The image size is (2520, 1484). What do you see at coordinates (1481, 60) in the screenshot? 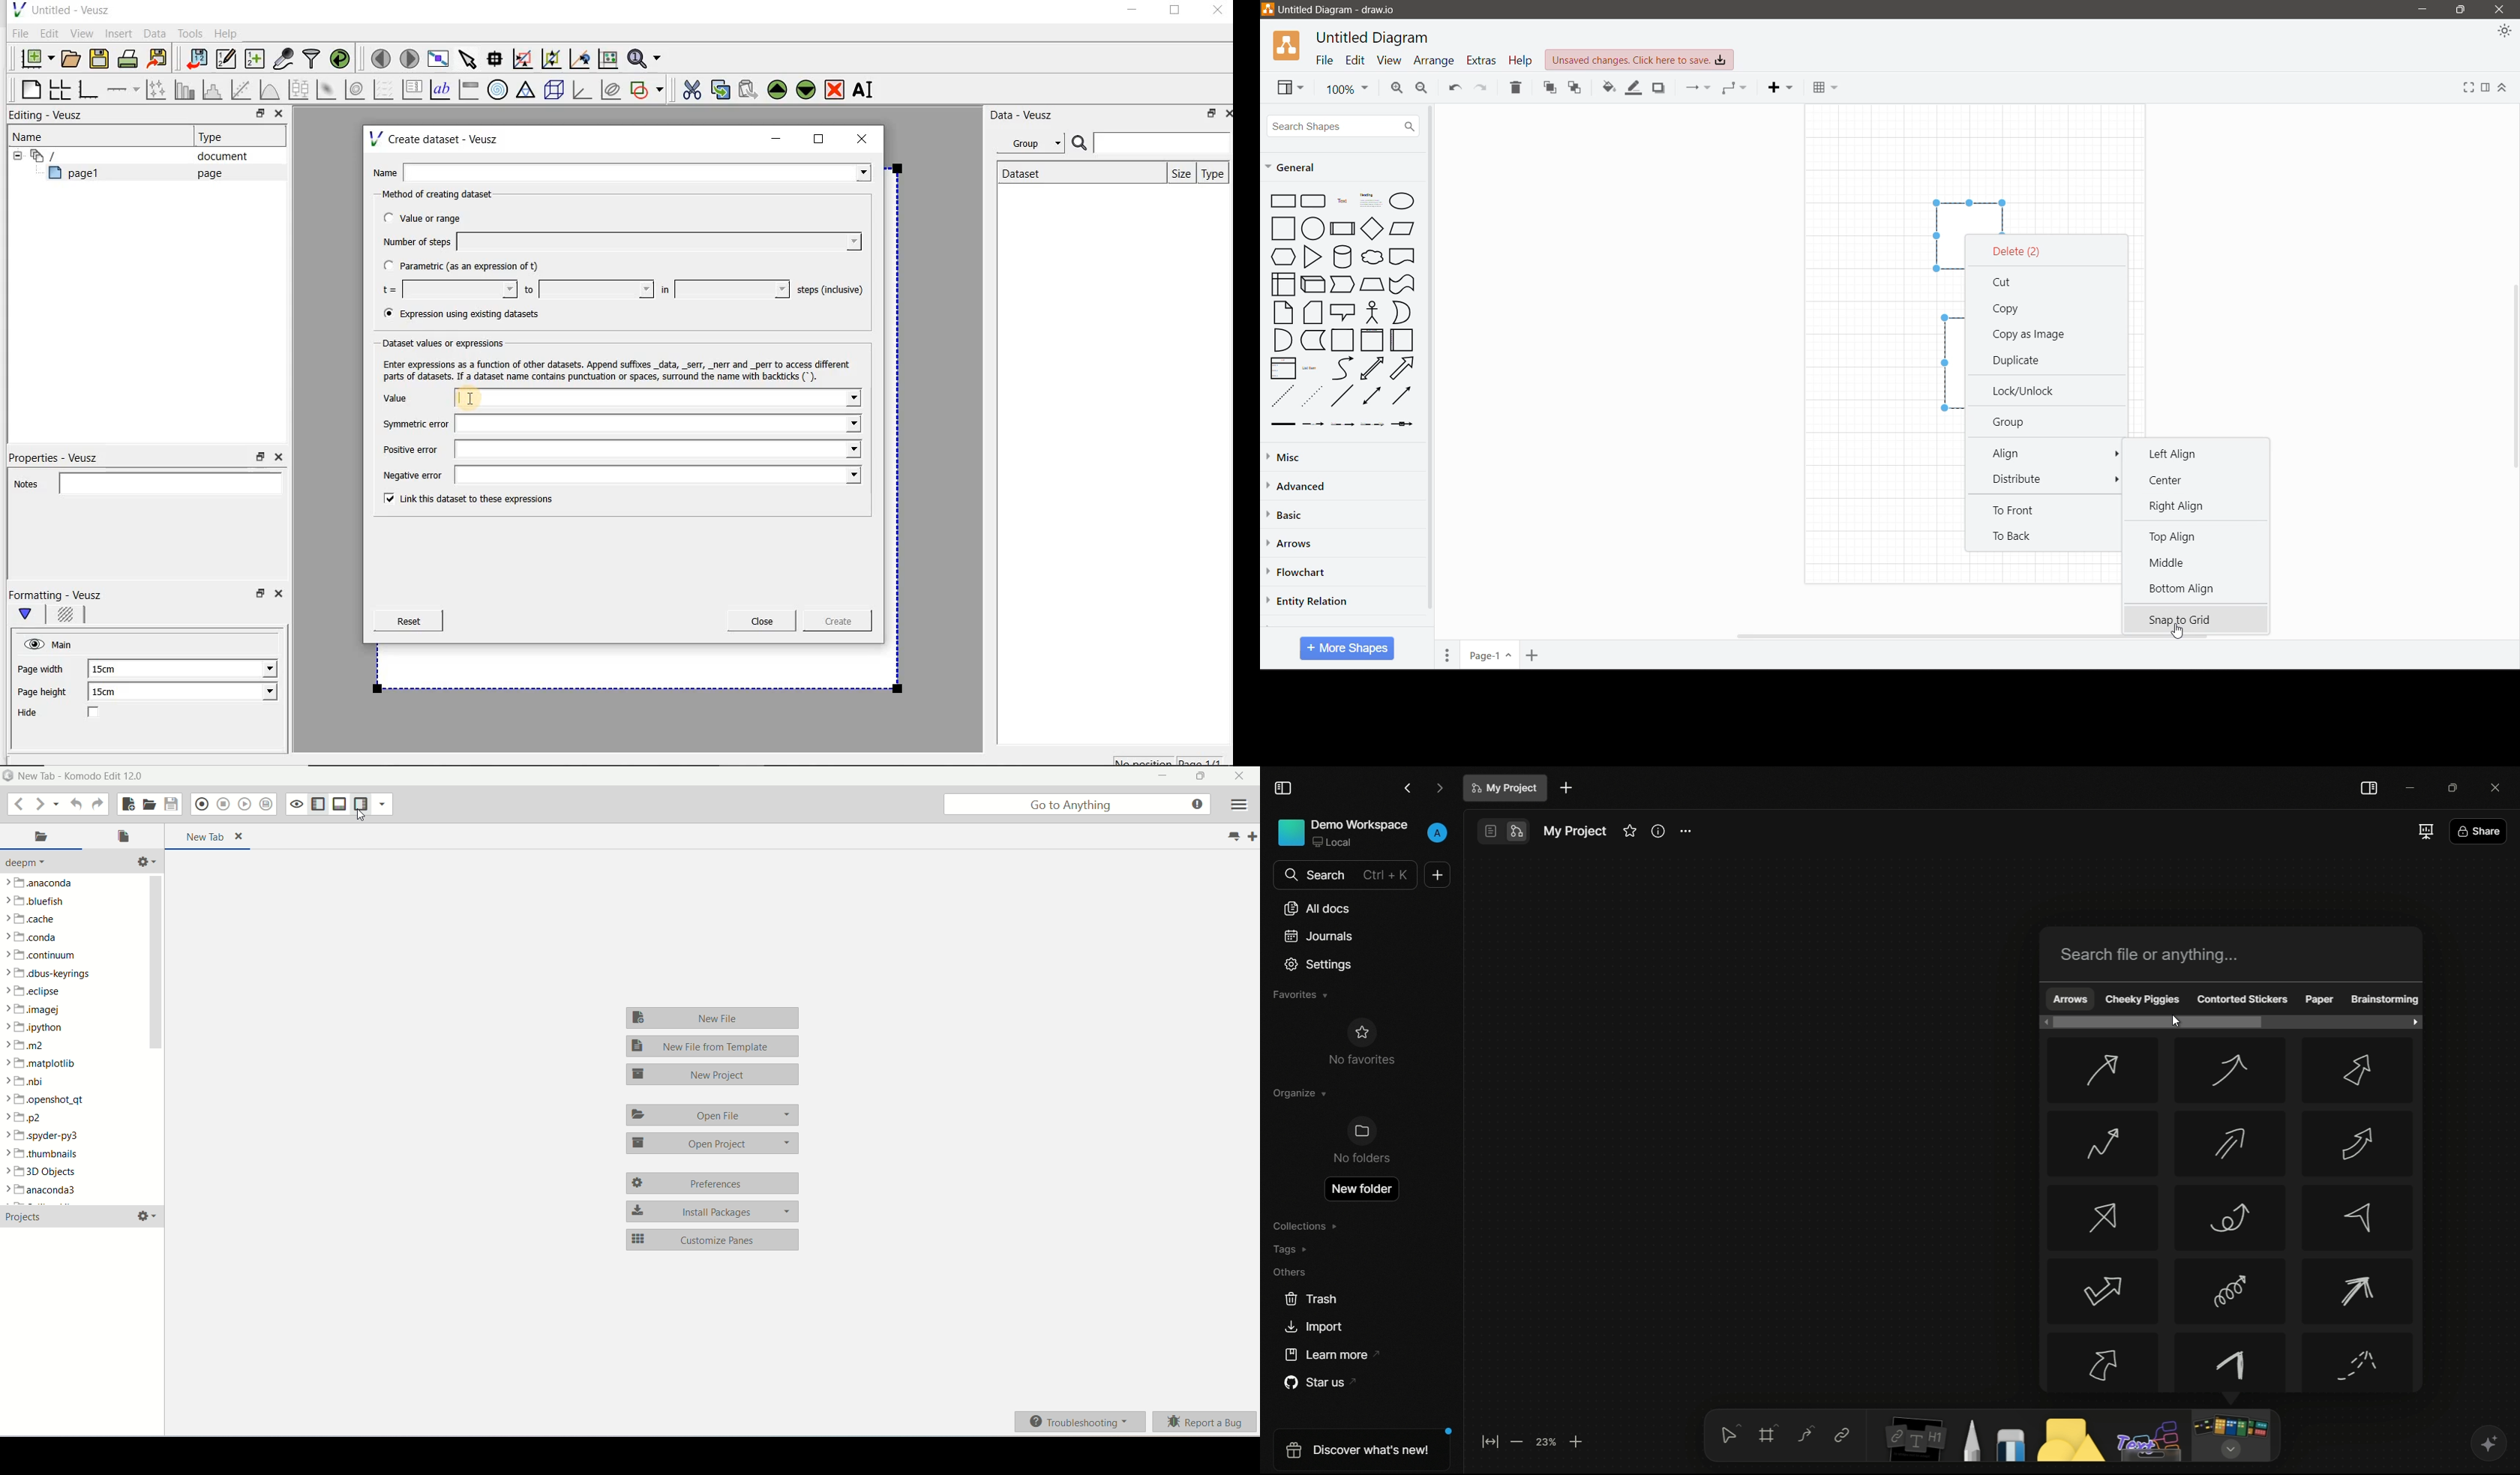
I see `Extras` at bounding box center [1481, 60].